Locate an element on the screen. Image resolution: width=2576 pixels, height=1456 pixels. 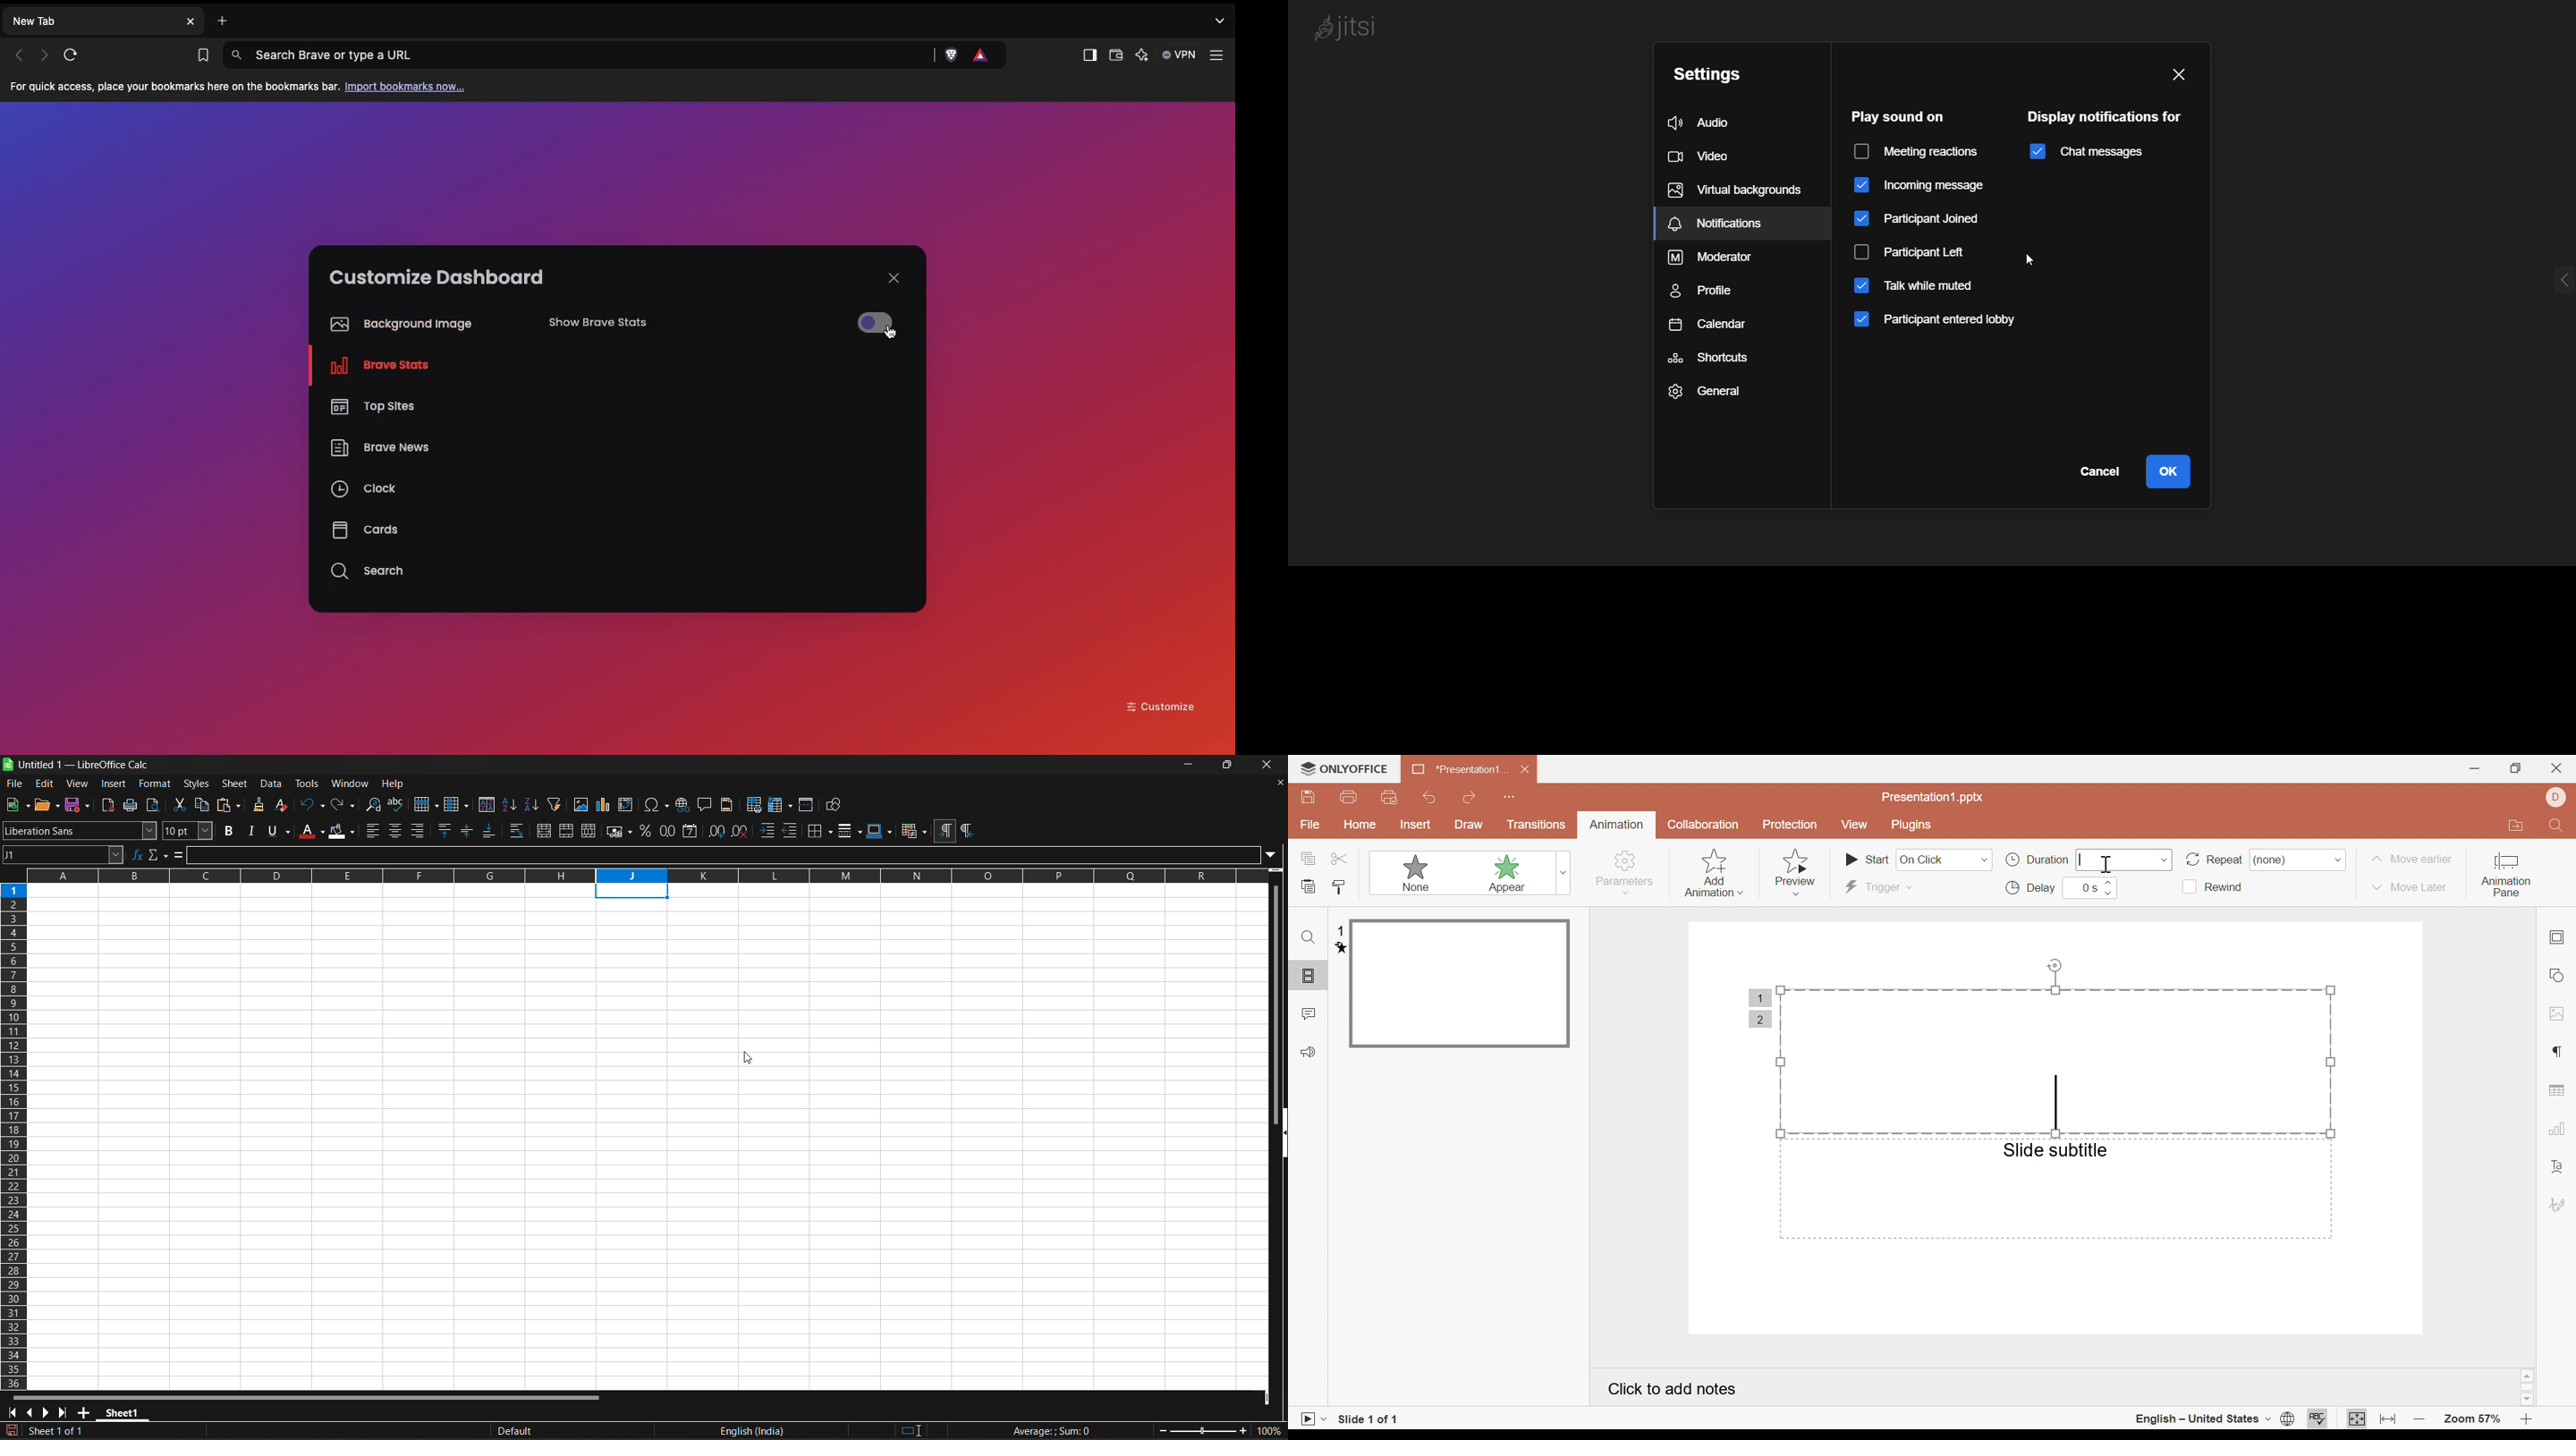
format as number is located at coordinates (668, 831).